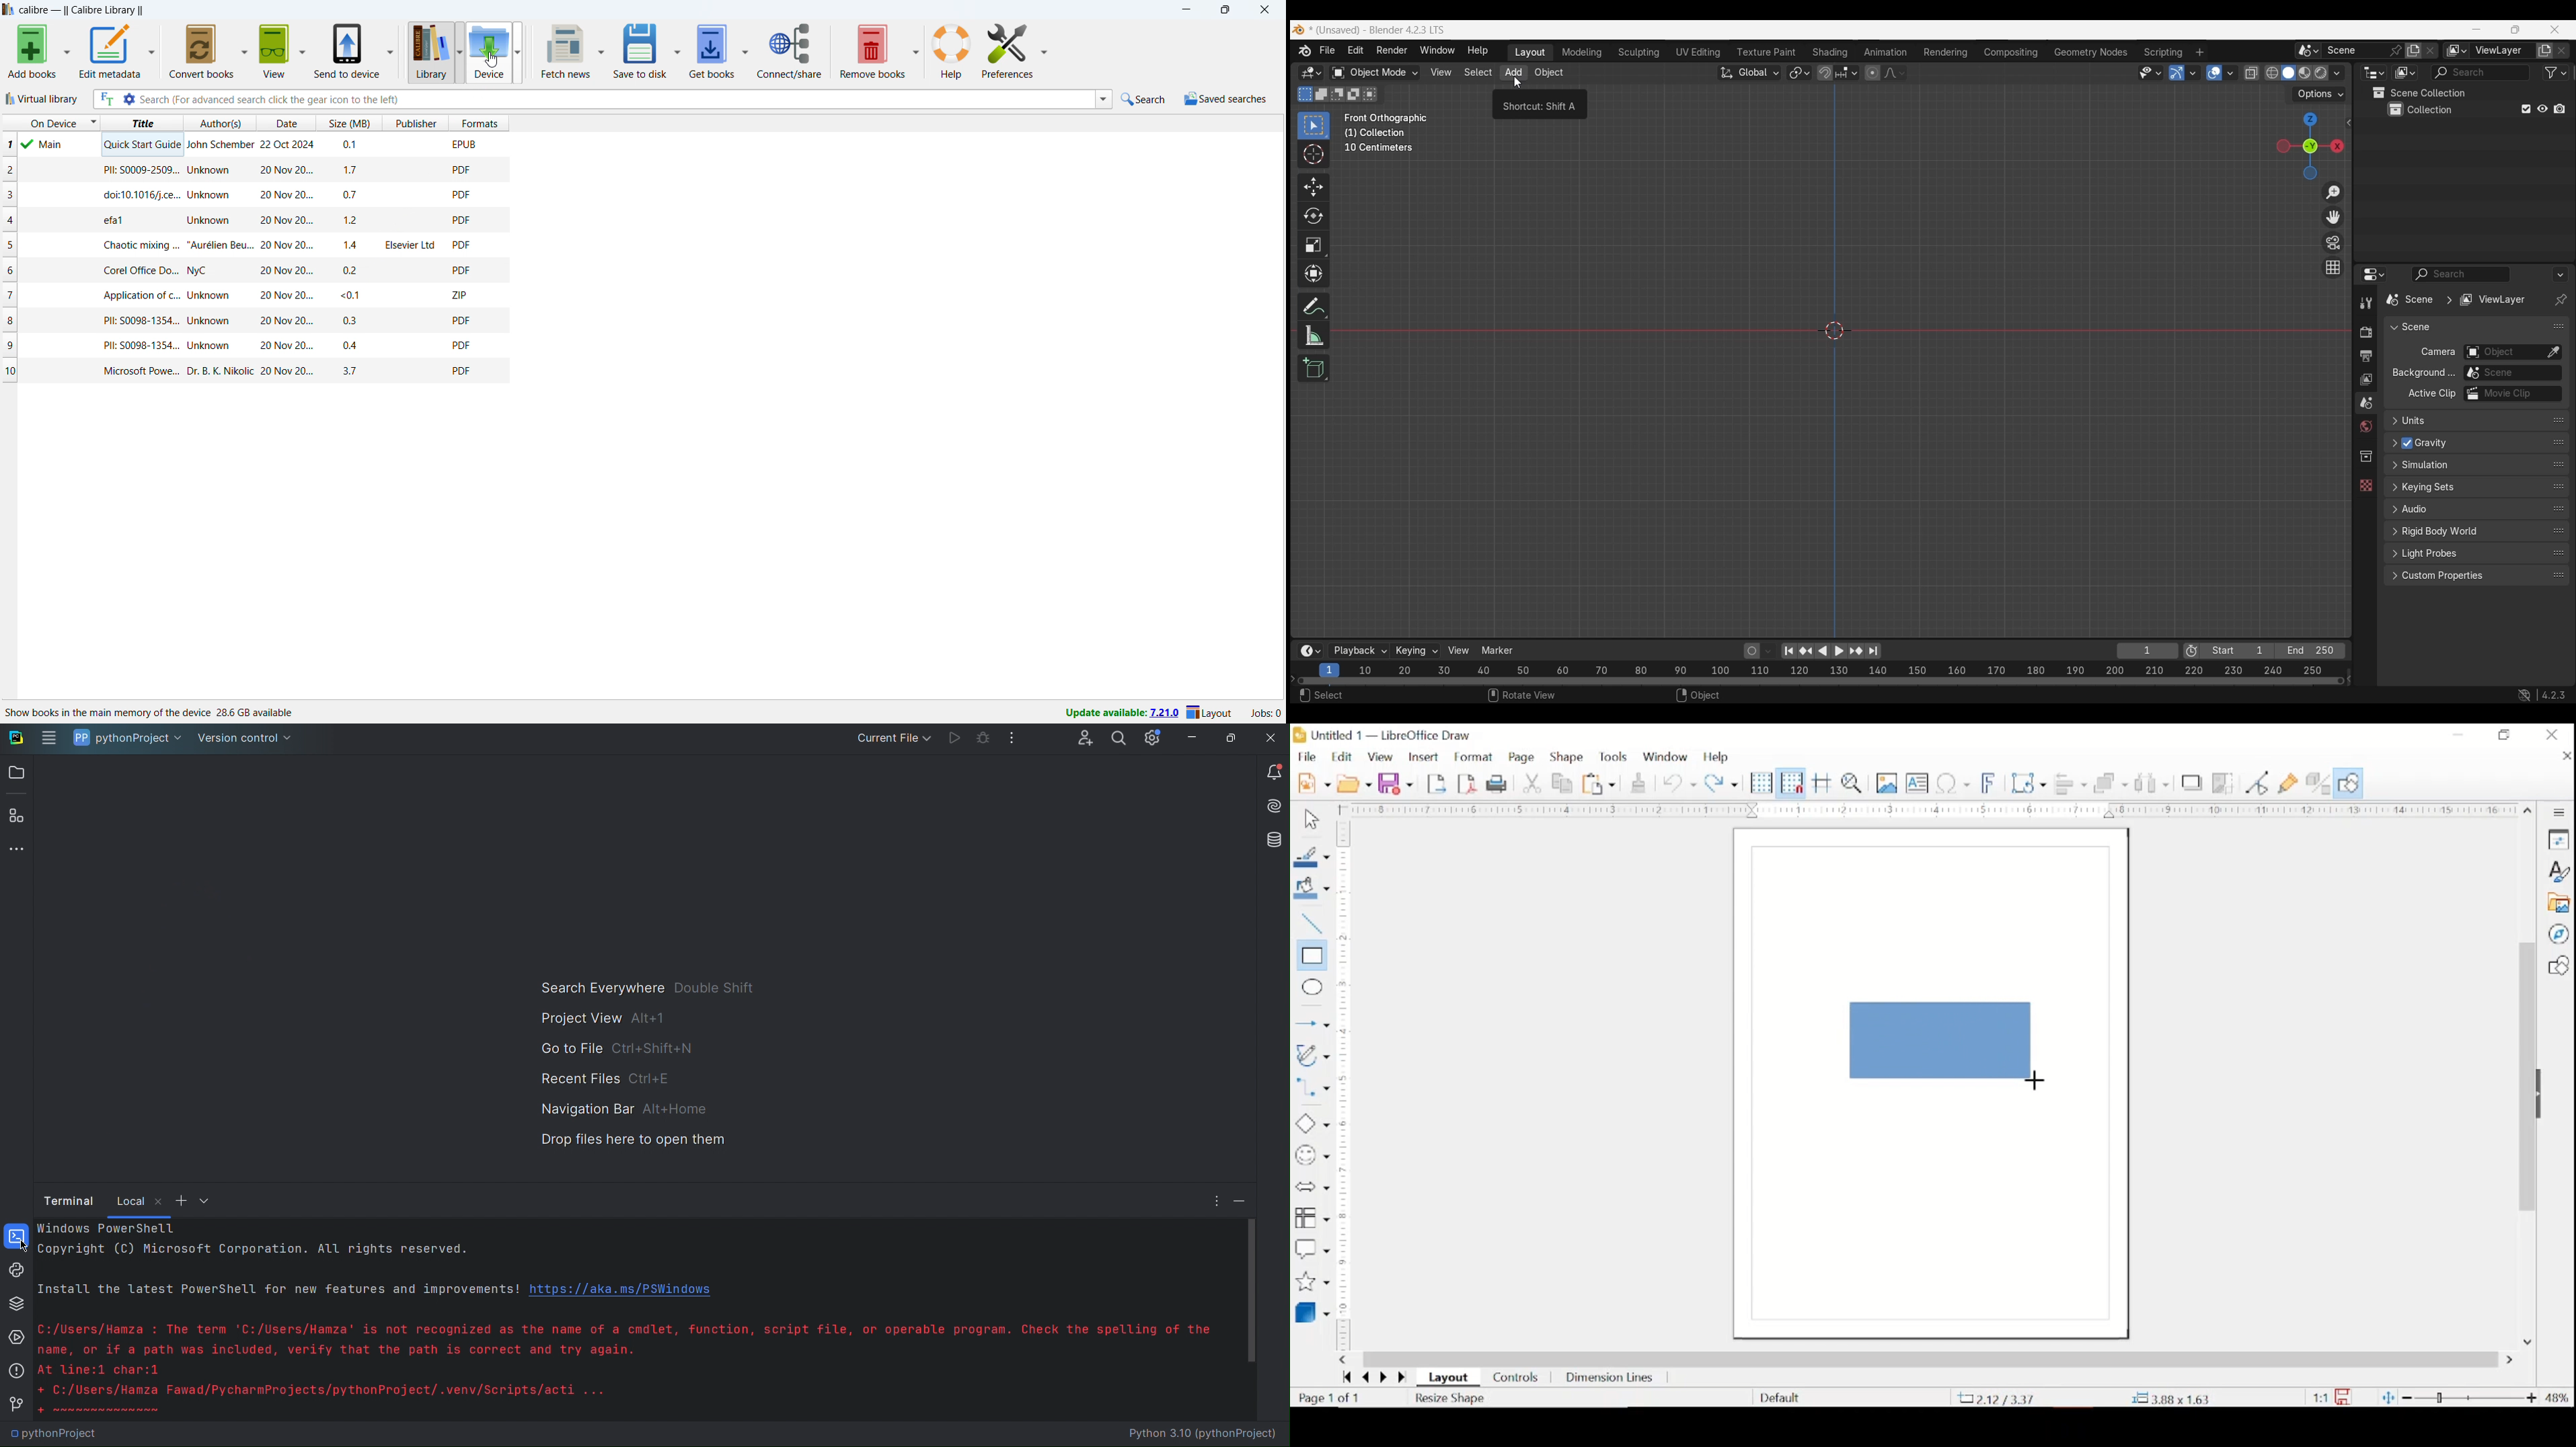 Image resolution: width=2576 pixels, height=1456 pixels. Describe the element at coordinates (1388, 133) in the screenshot. I see `Description of the current frame` at that location.